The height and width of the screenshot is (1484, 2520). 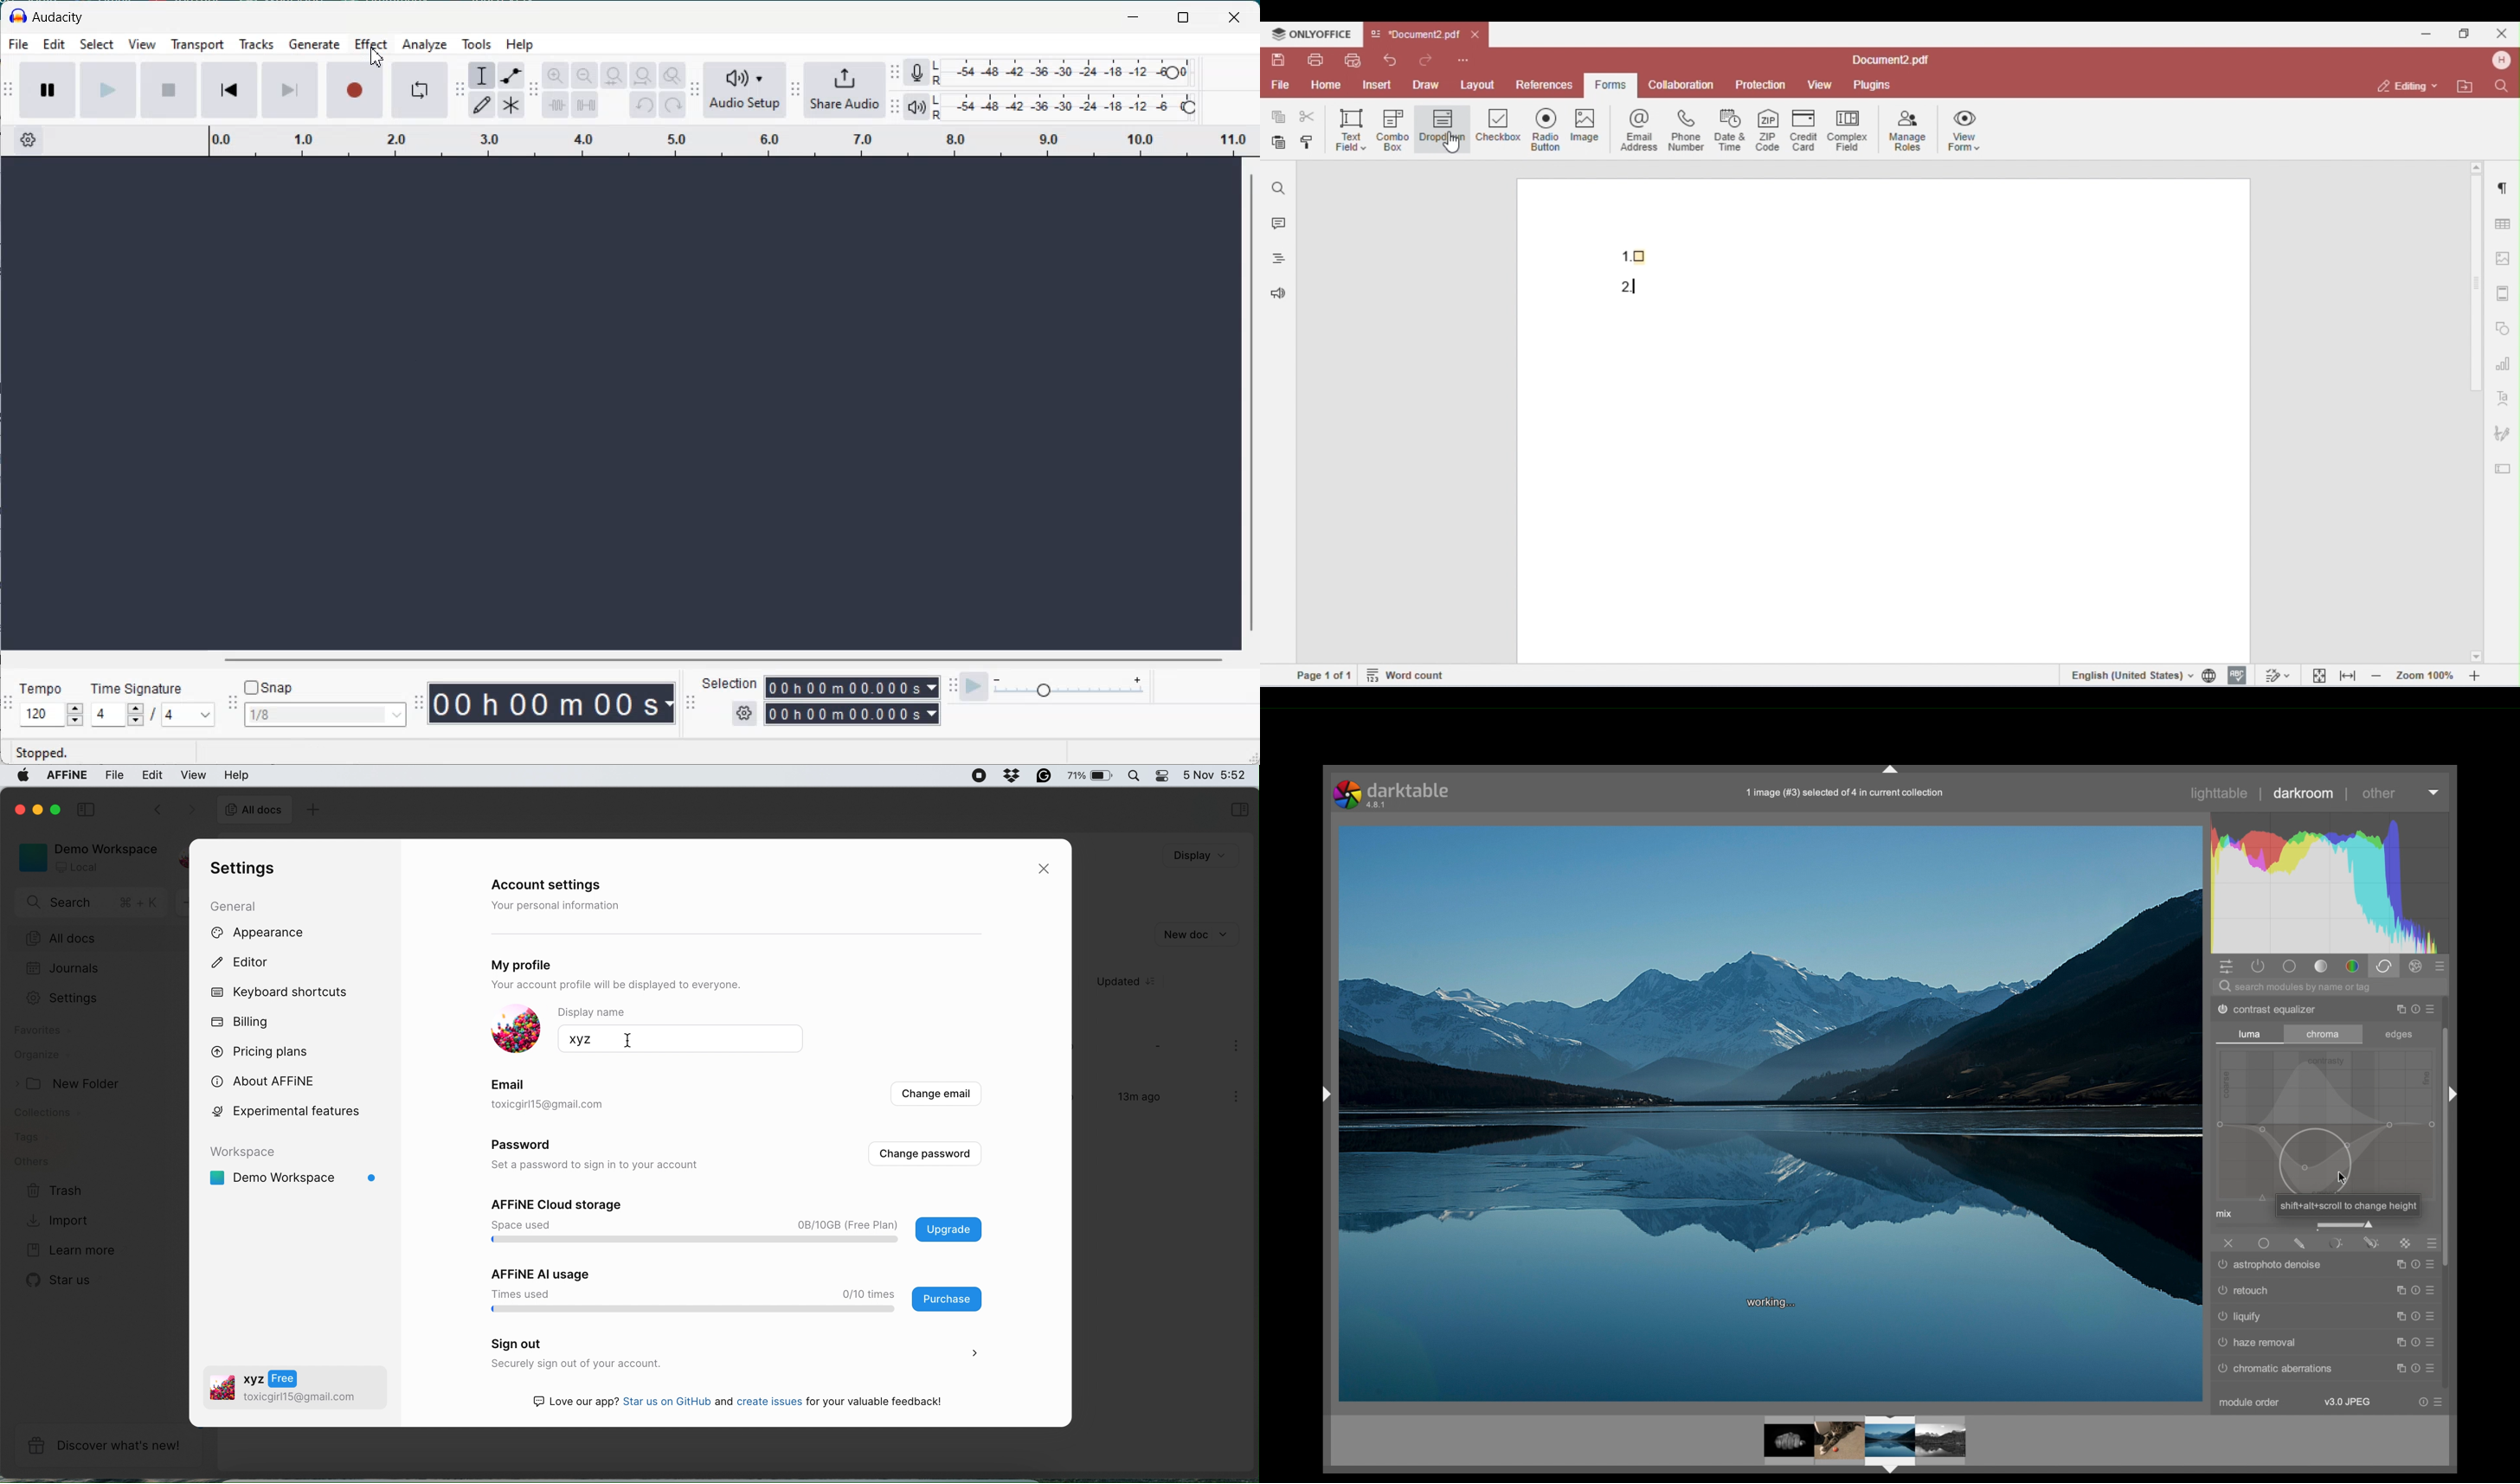 I want to click on Love our app? Star us on GitHub and create issues for your valuable feedback!, so click(x=747, y=1404).